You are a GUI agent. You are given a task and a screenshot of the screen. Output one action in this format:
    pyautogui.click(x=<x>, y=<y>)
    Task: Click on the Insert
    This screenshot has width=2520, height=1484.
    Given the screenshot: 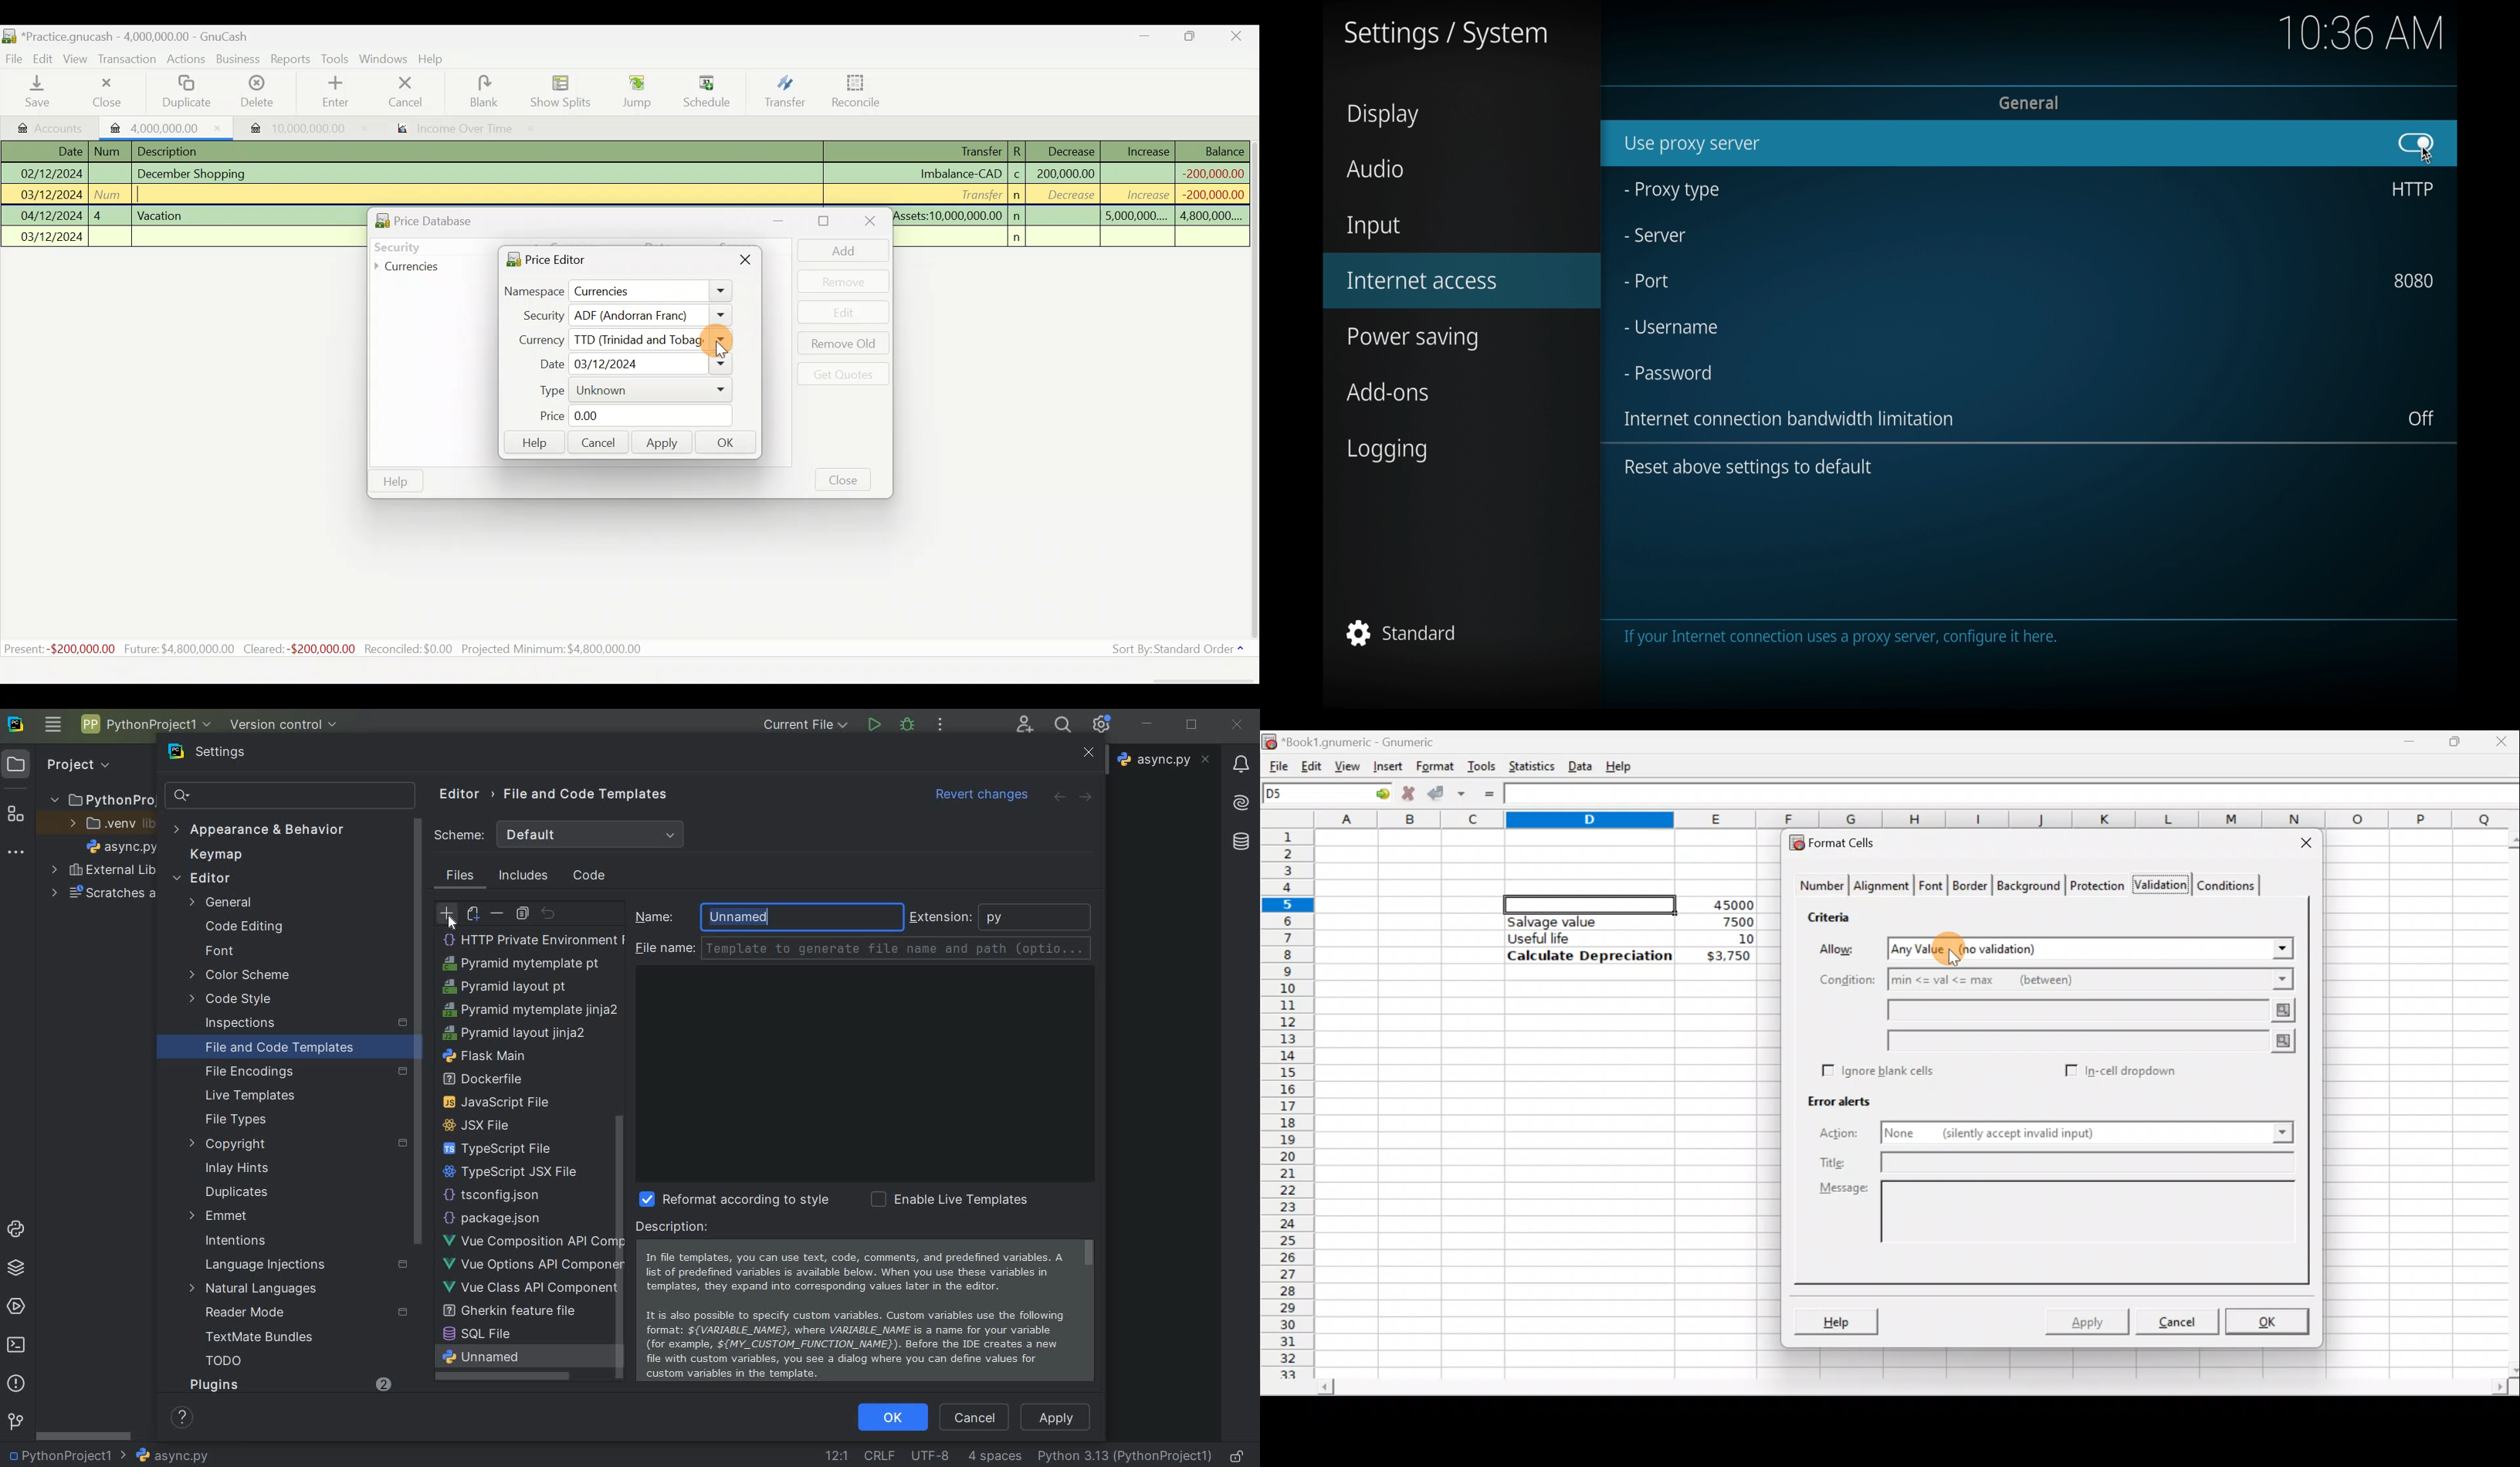 What is the action you would take?
    pyautogui.click(x=1386, y=766)
    